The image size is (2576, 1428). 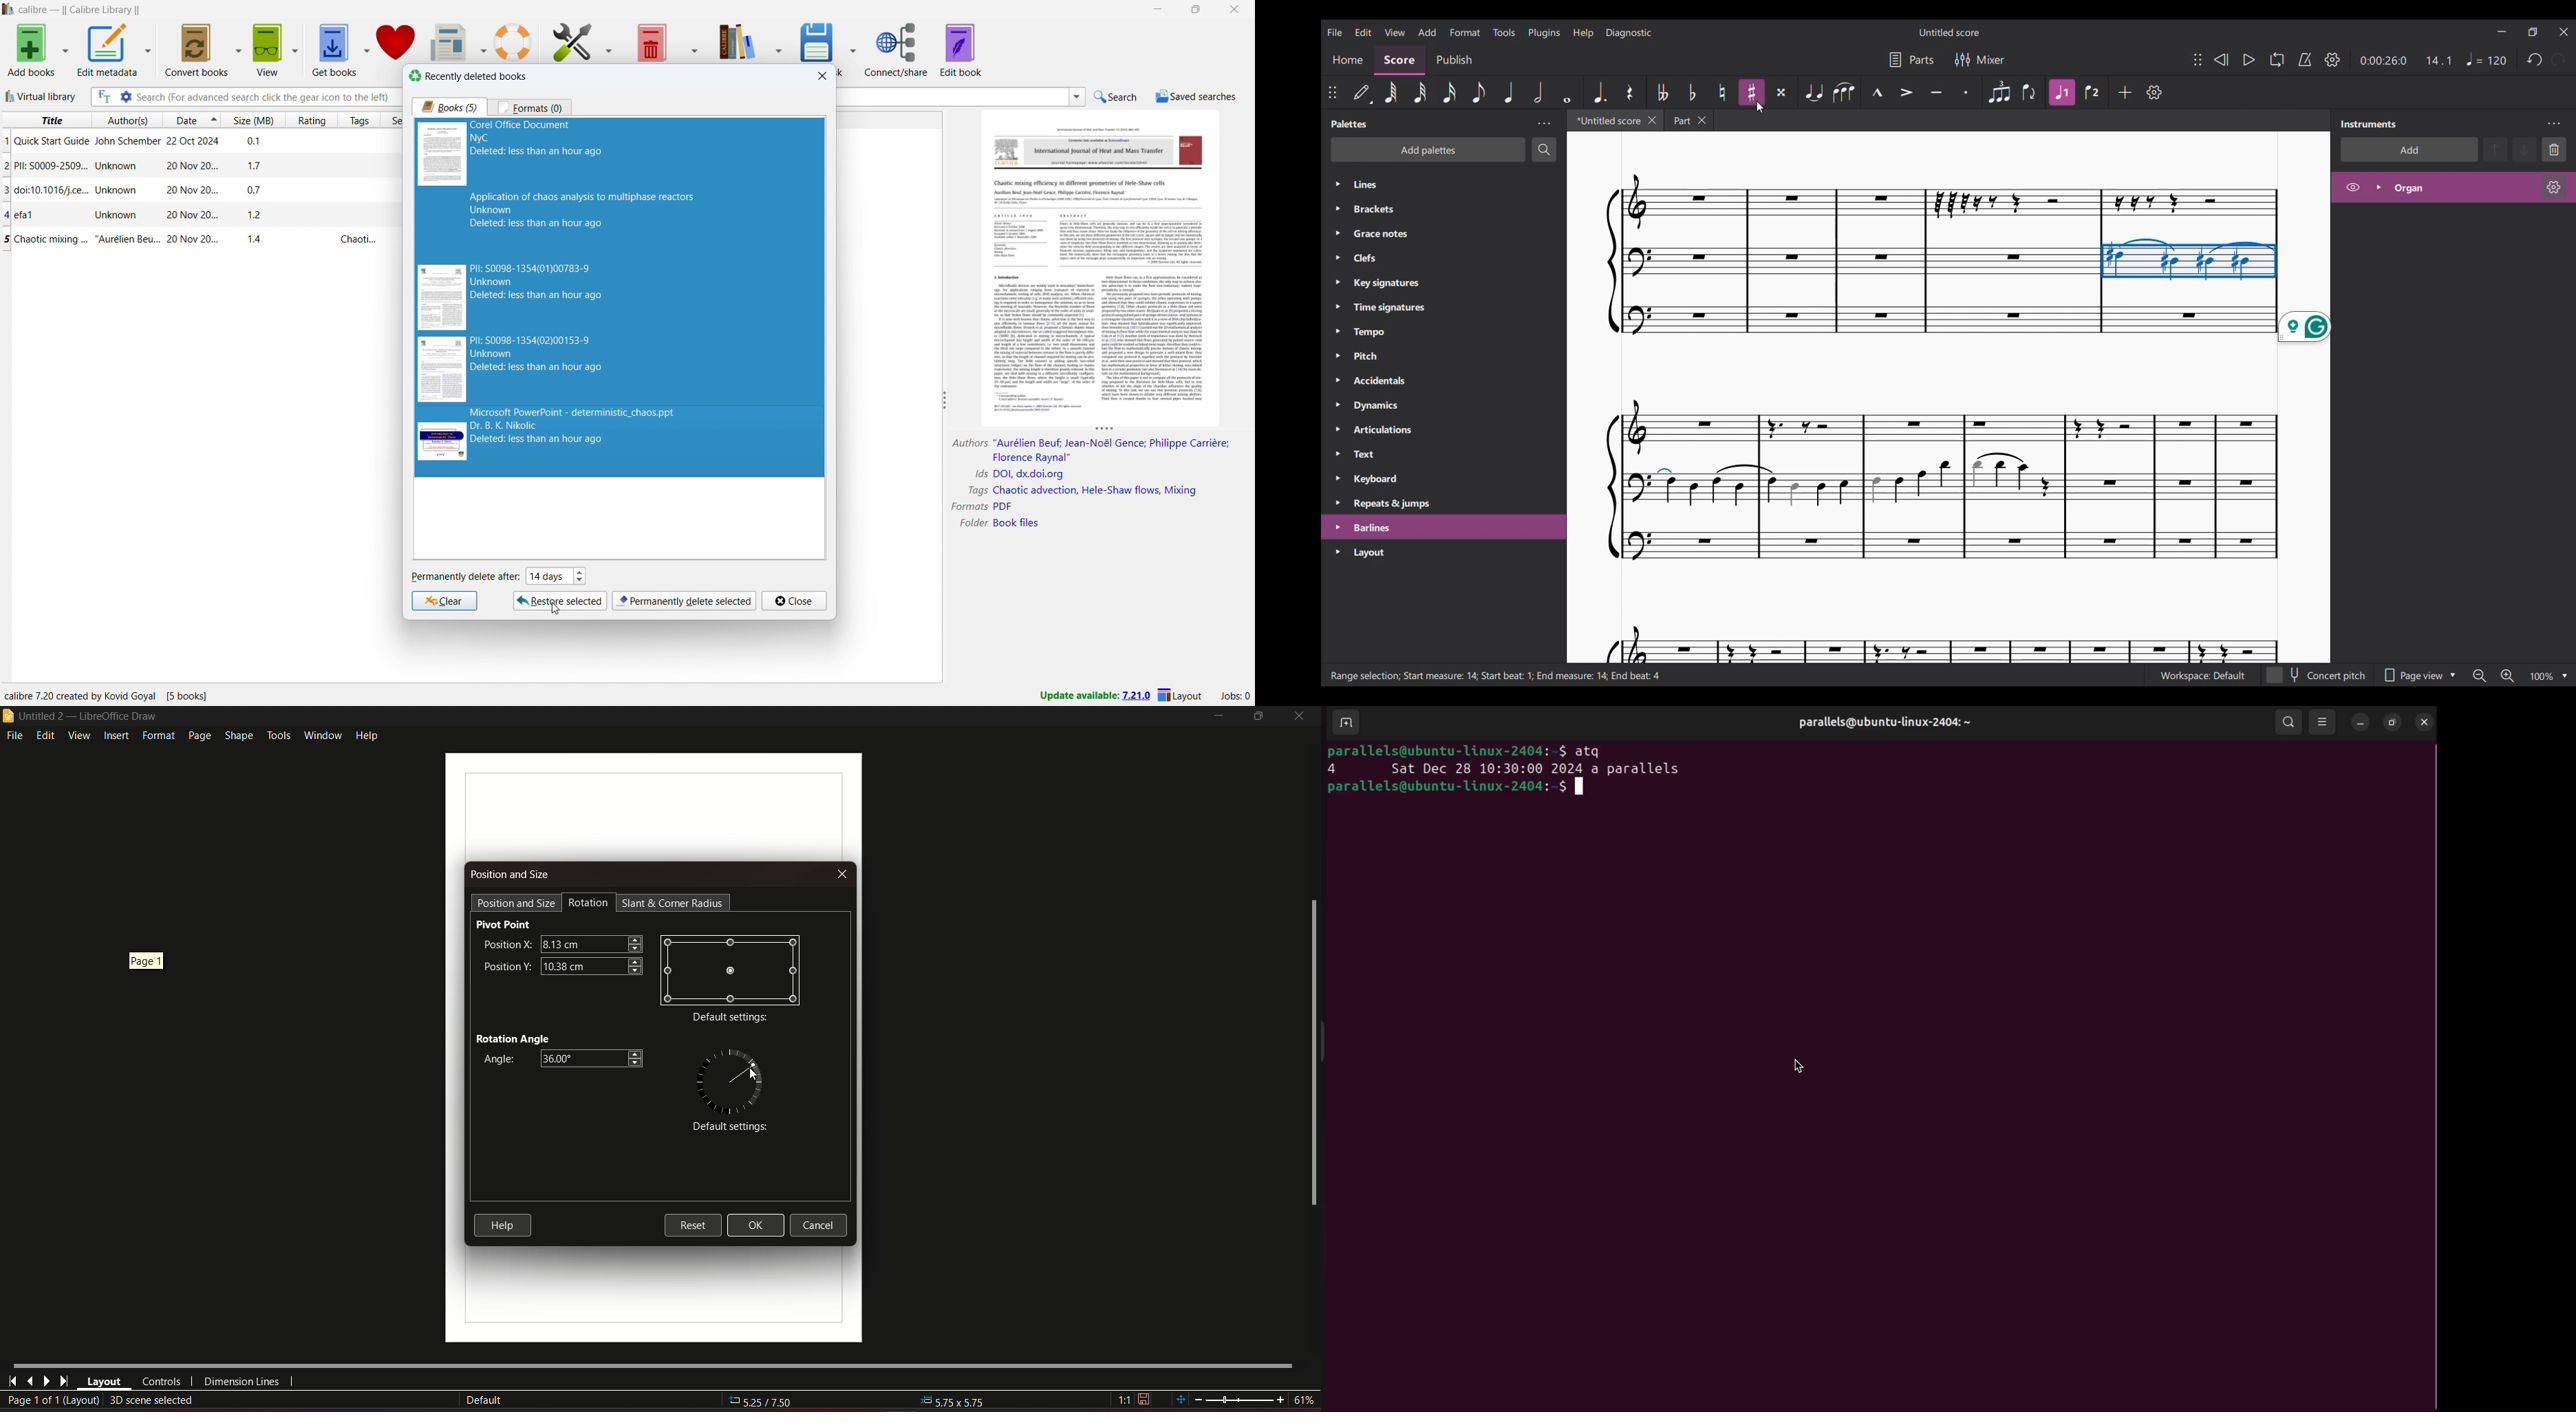 I want to click on single book entry, so click(x=195, y=143).